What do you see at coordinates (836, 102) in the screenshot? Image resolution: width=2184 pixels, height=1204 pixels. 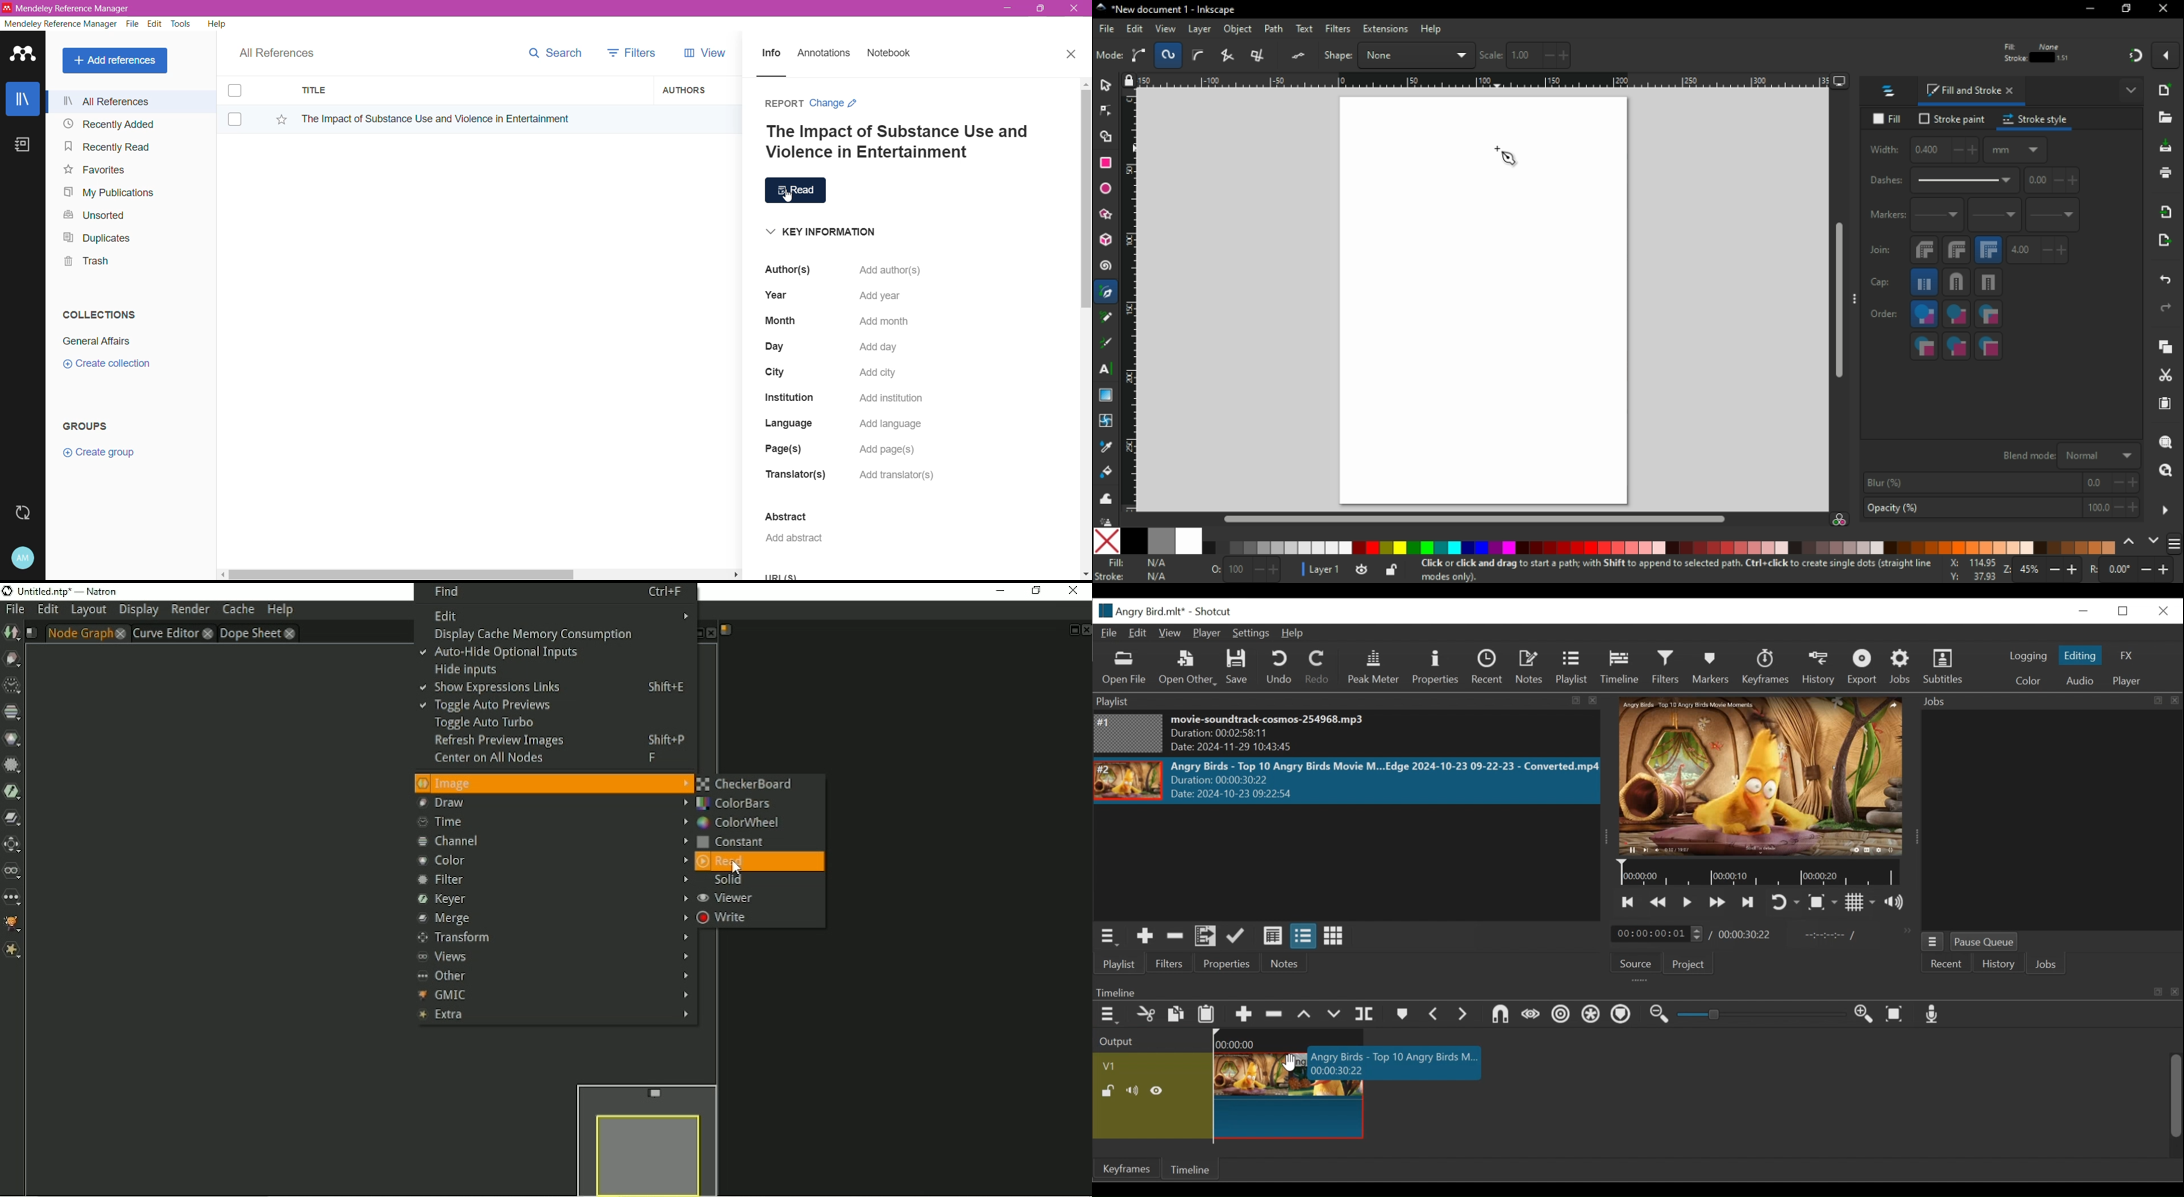 I see `Change Item Type` at bounding box center [836, 102].